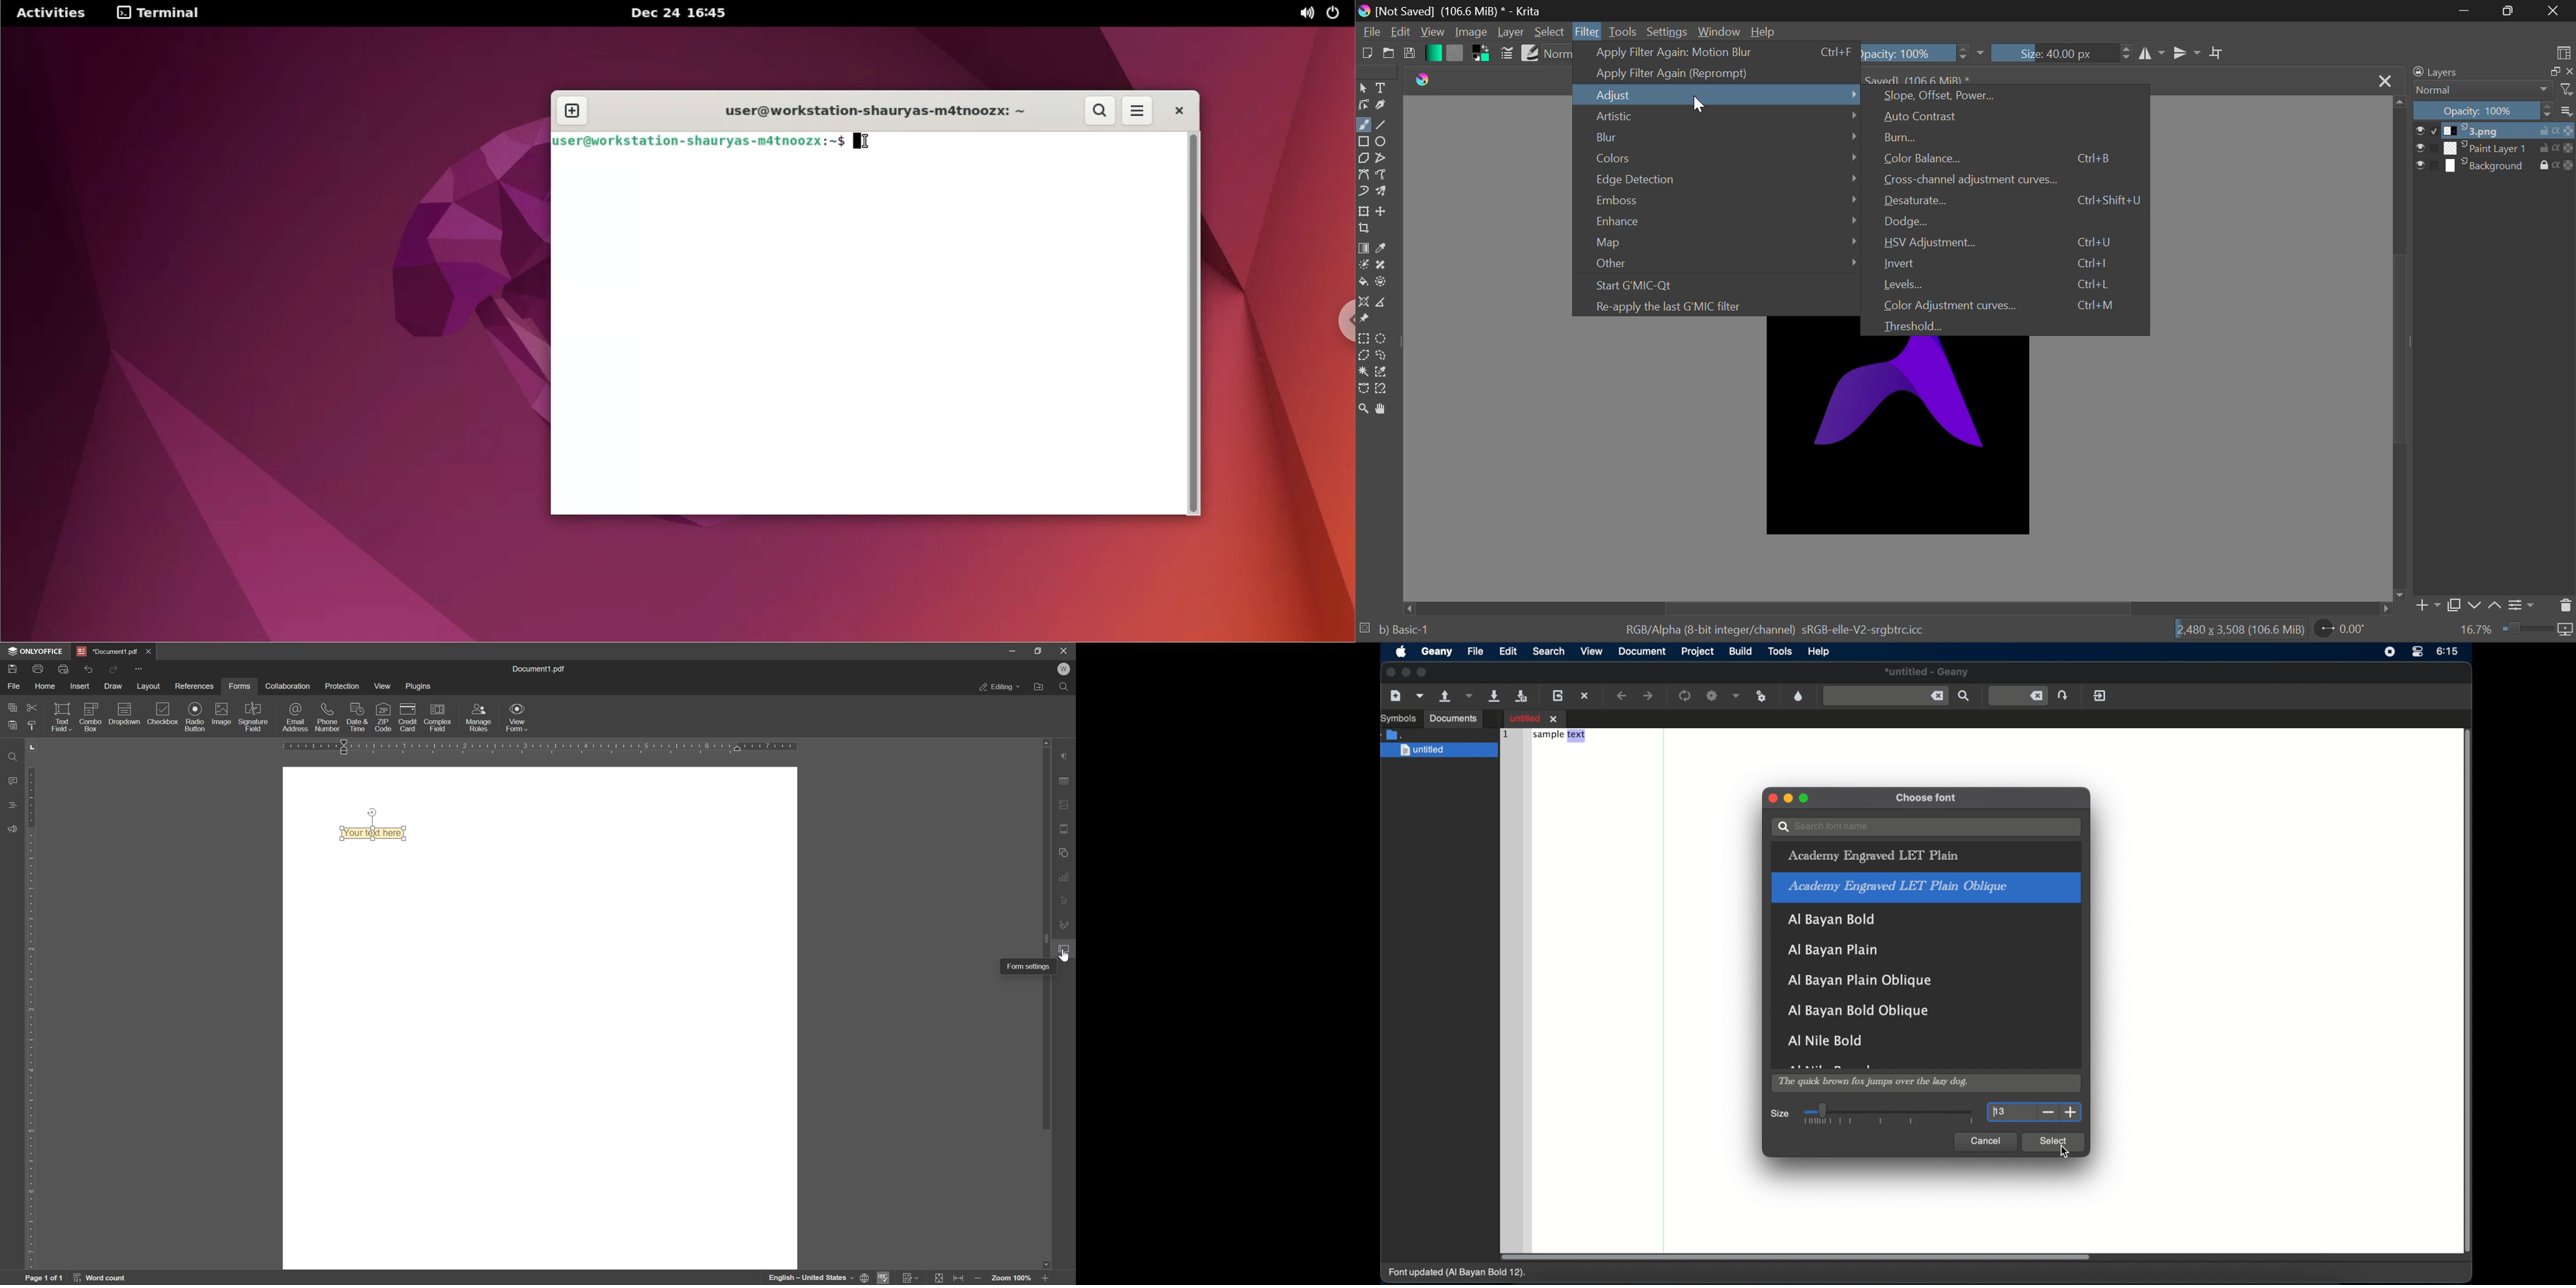  What do you see at coordinates (1686, 695) in the screenshot?
I see `compile the current file` at bounding box center [1686, 695].